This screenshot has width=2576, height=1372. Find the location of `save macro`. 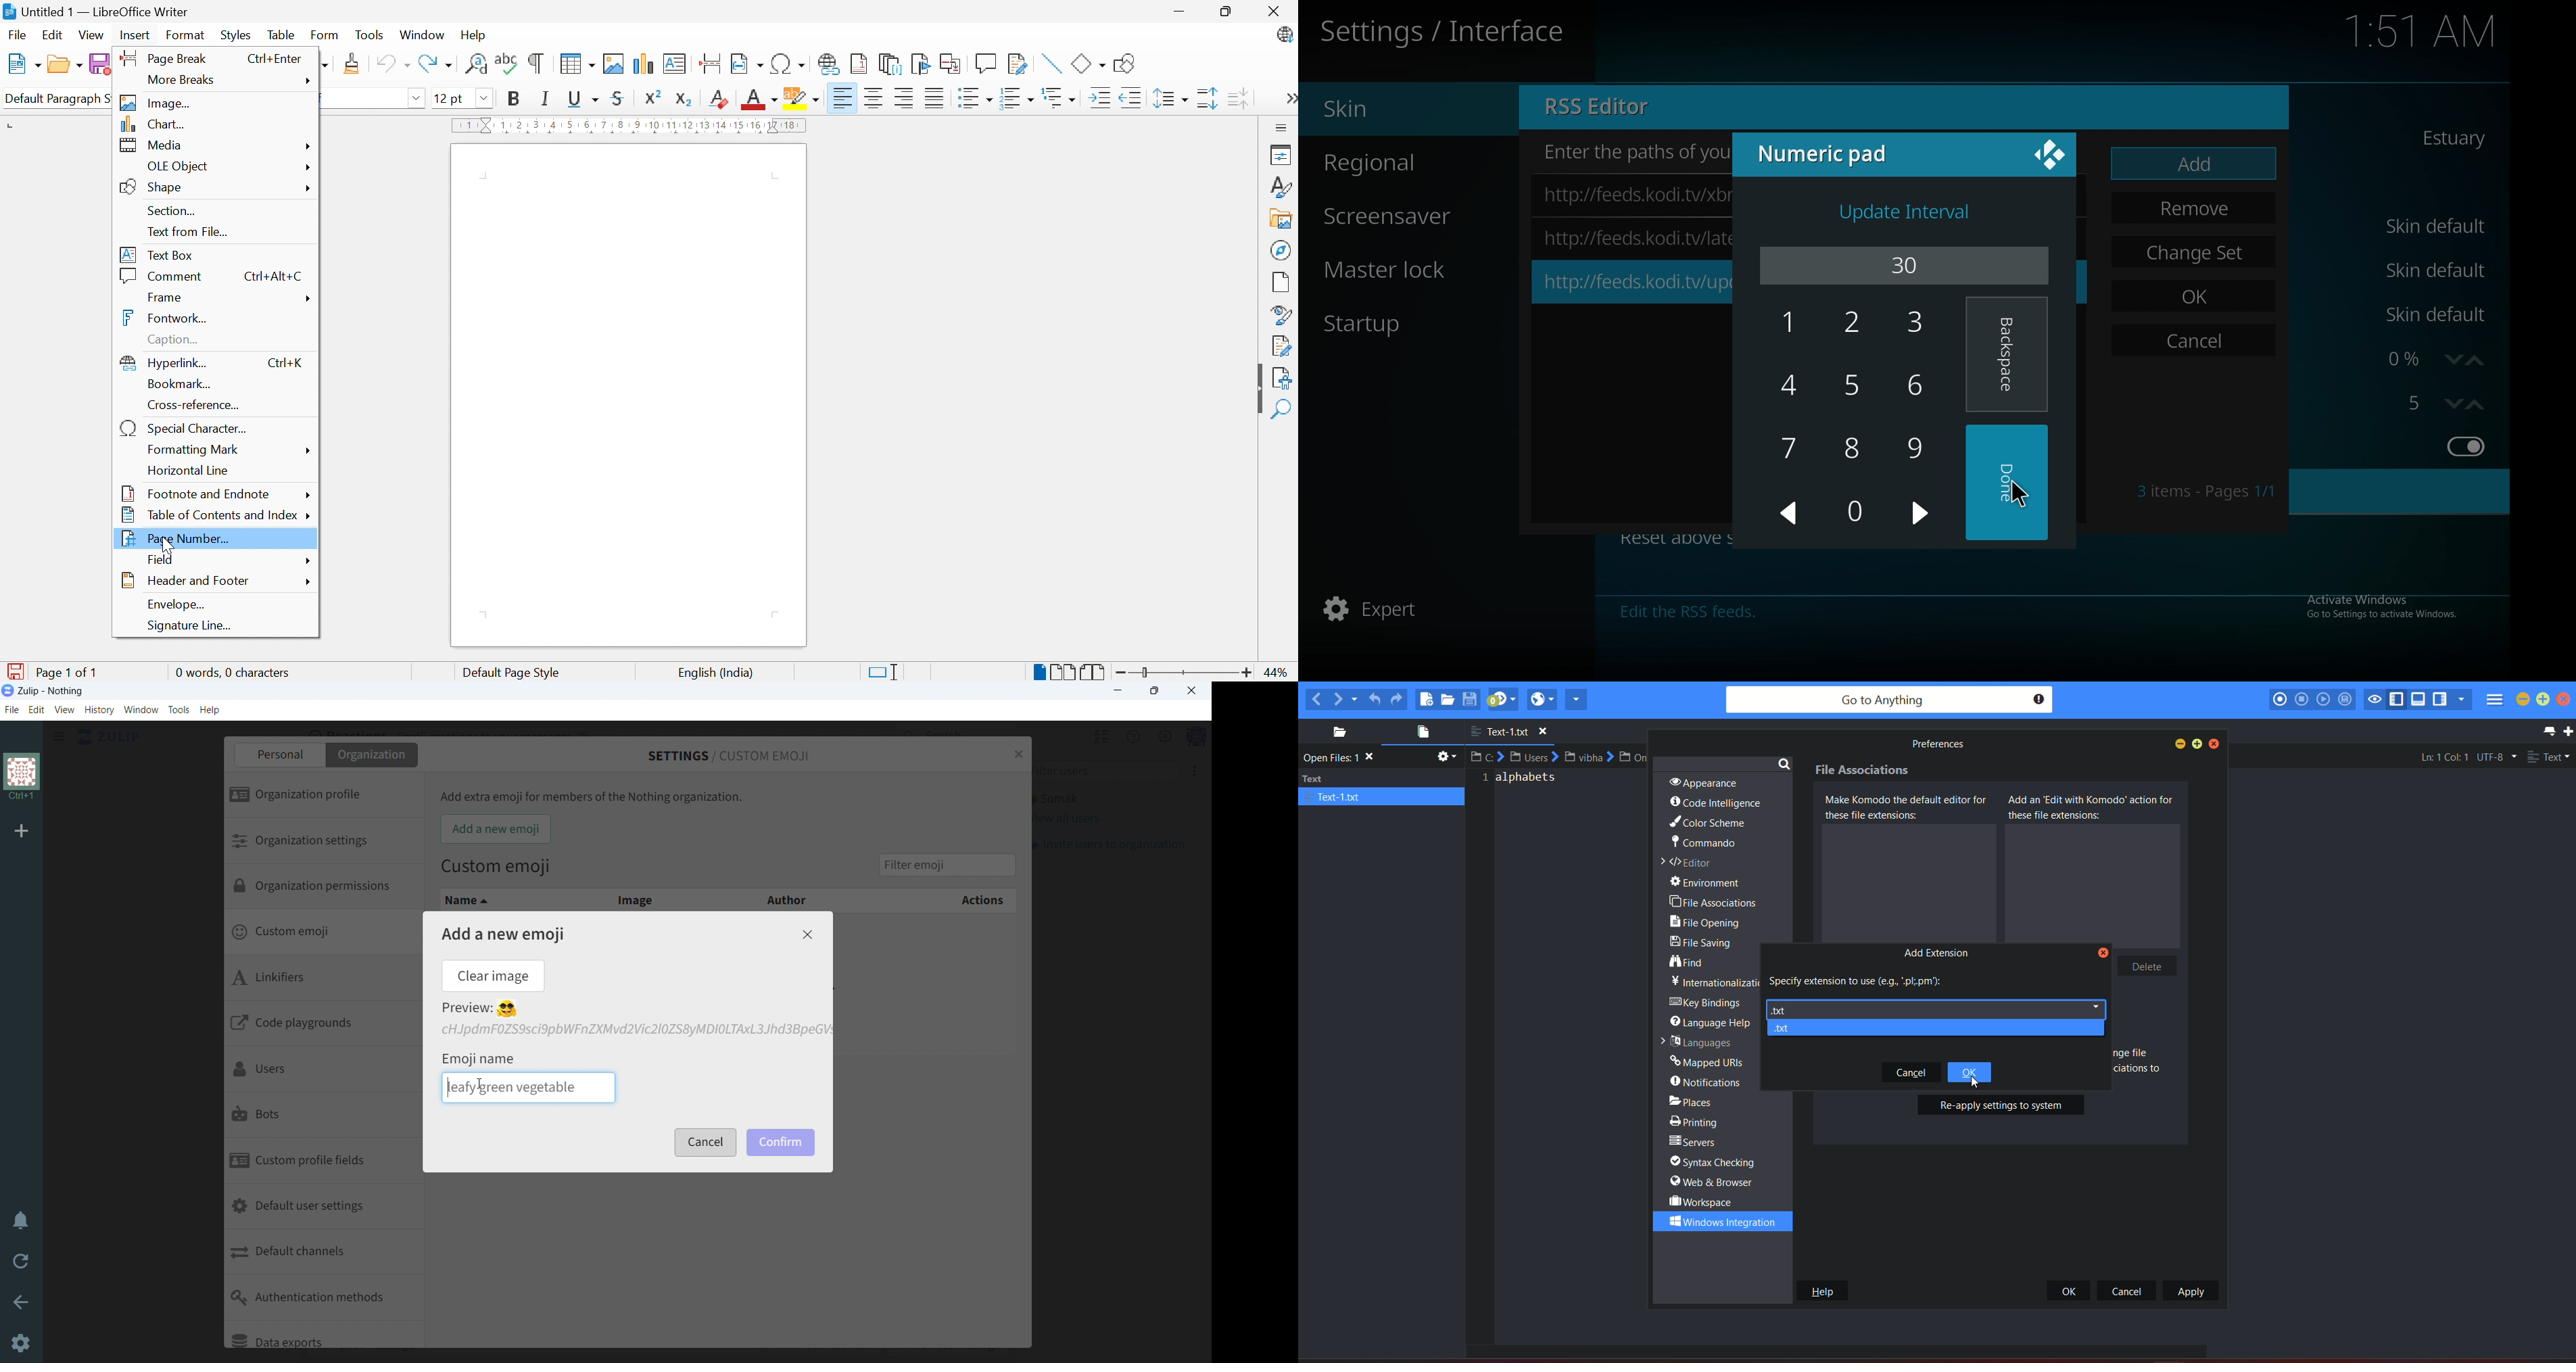

save macro is located at coordinates (2345, 700).